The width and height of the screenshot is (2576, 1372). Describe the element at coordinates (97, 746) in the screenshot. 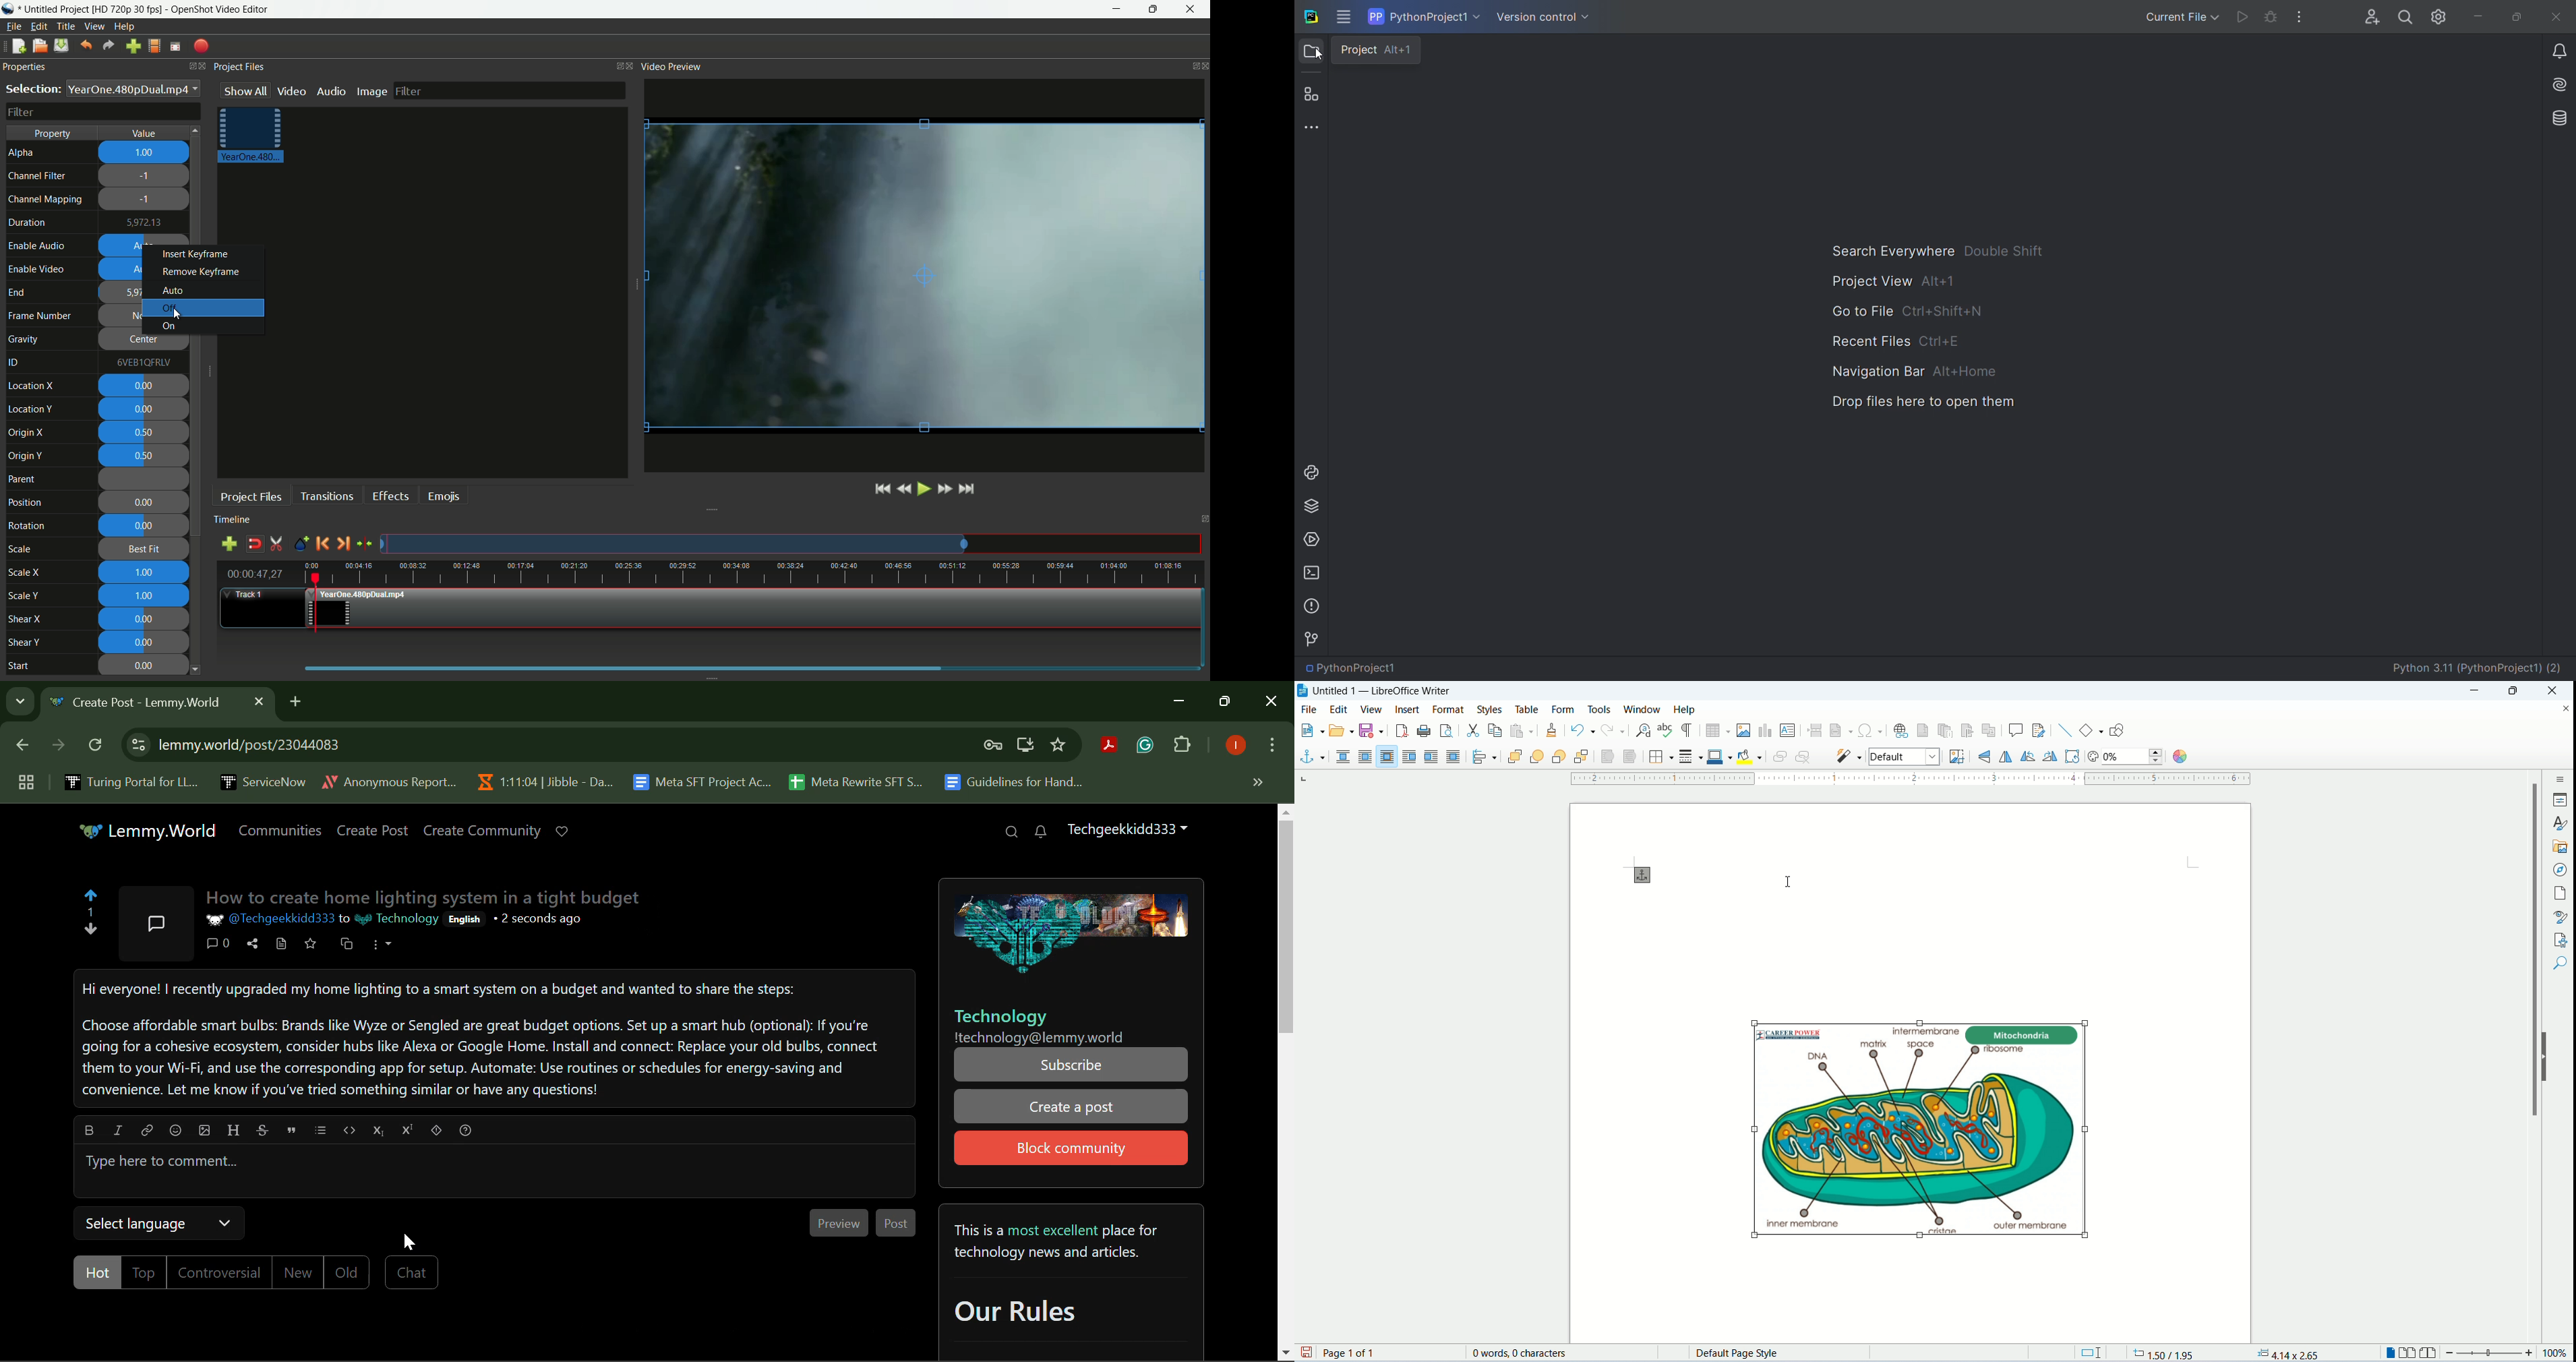

I see `Refresh Page ` at that location.